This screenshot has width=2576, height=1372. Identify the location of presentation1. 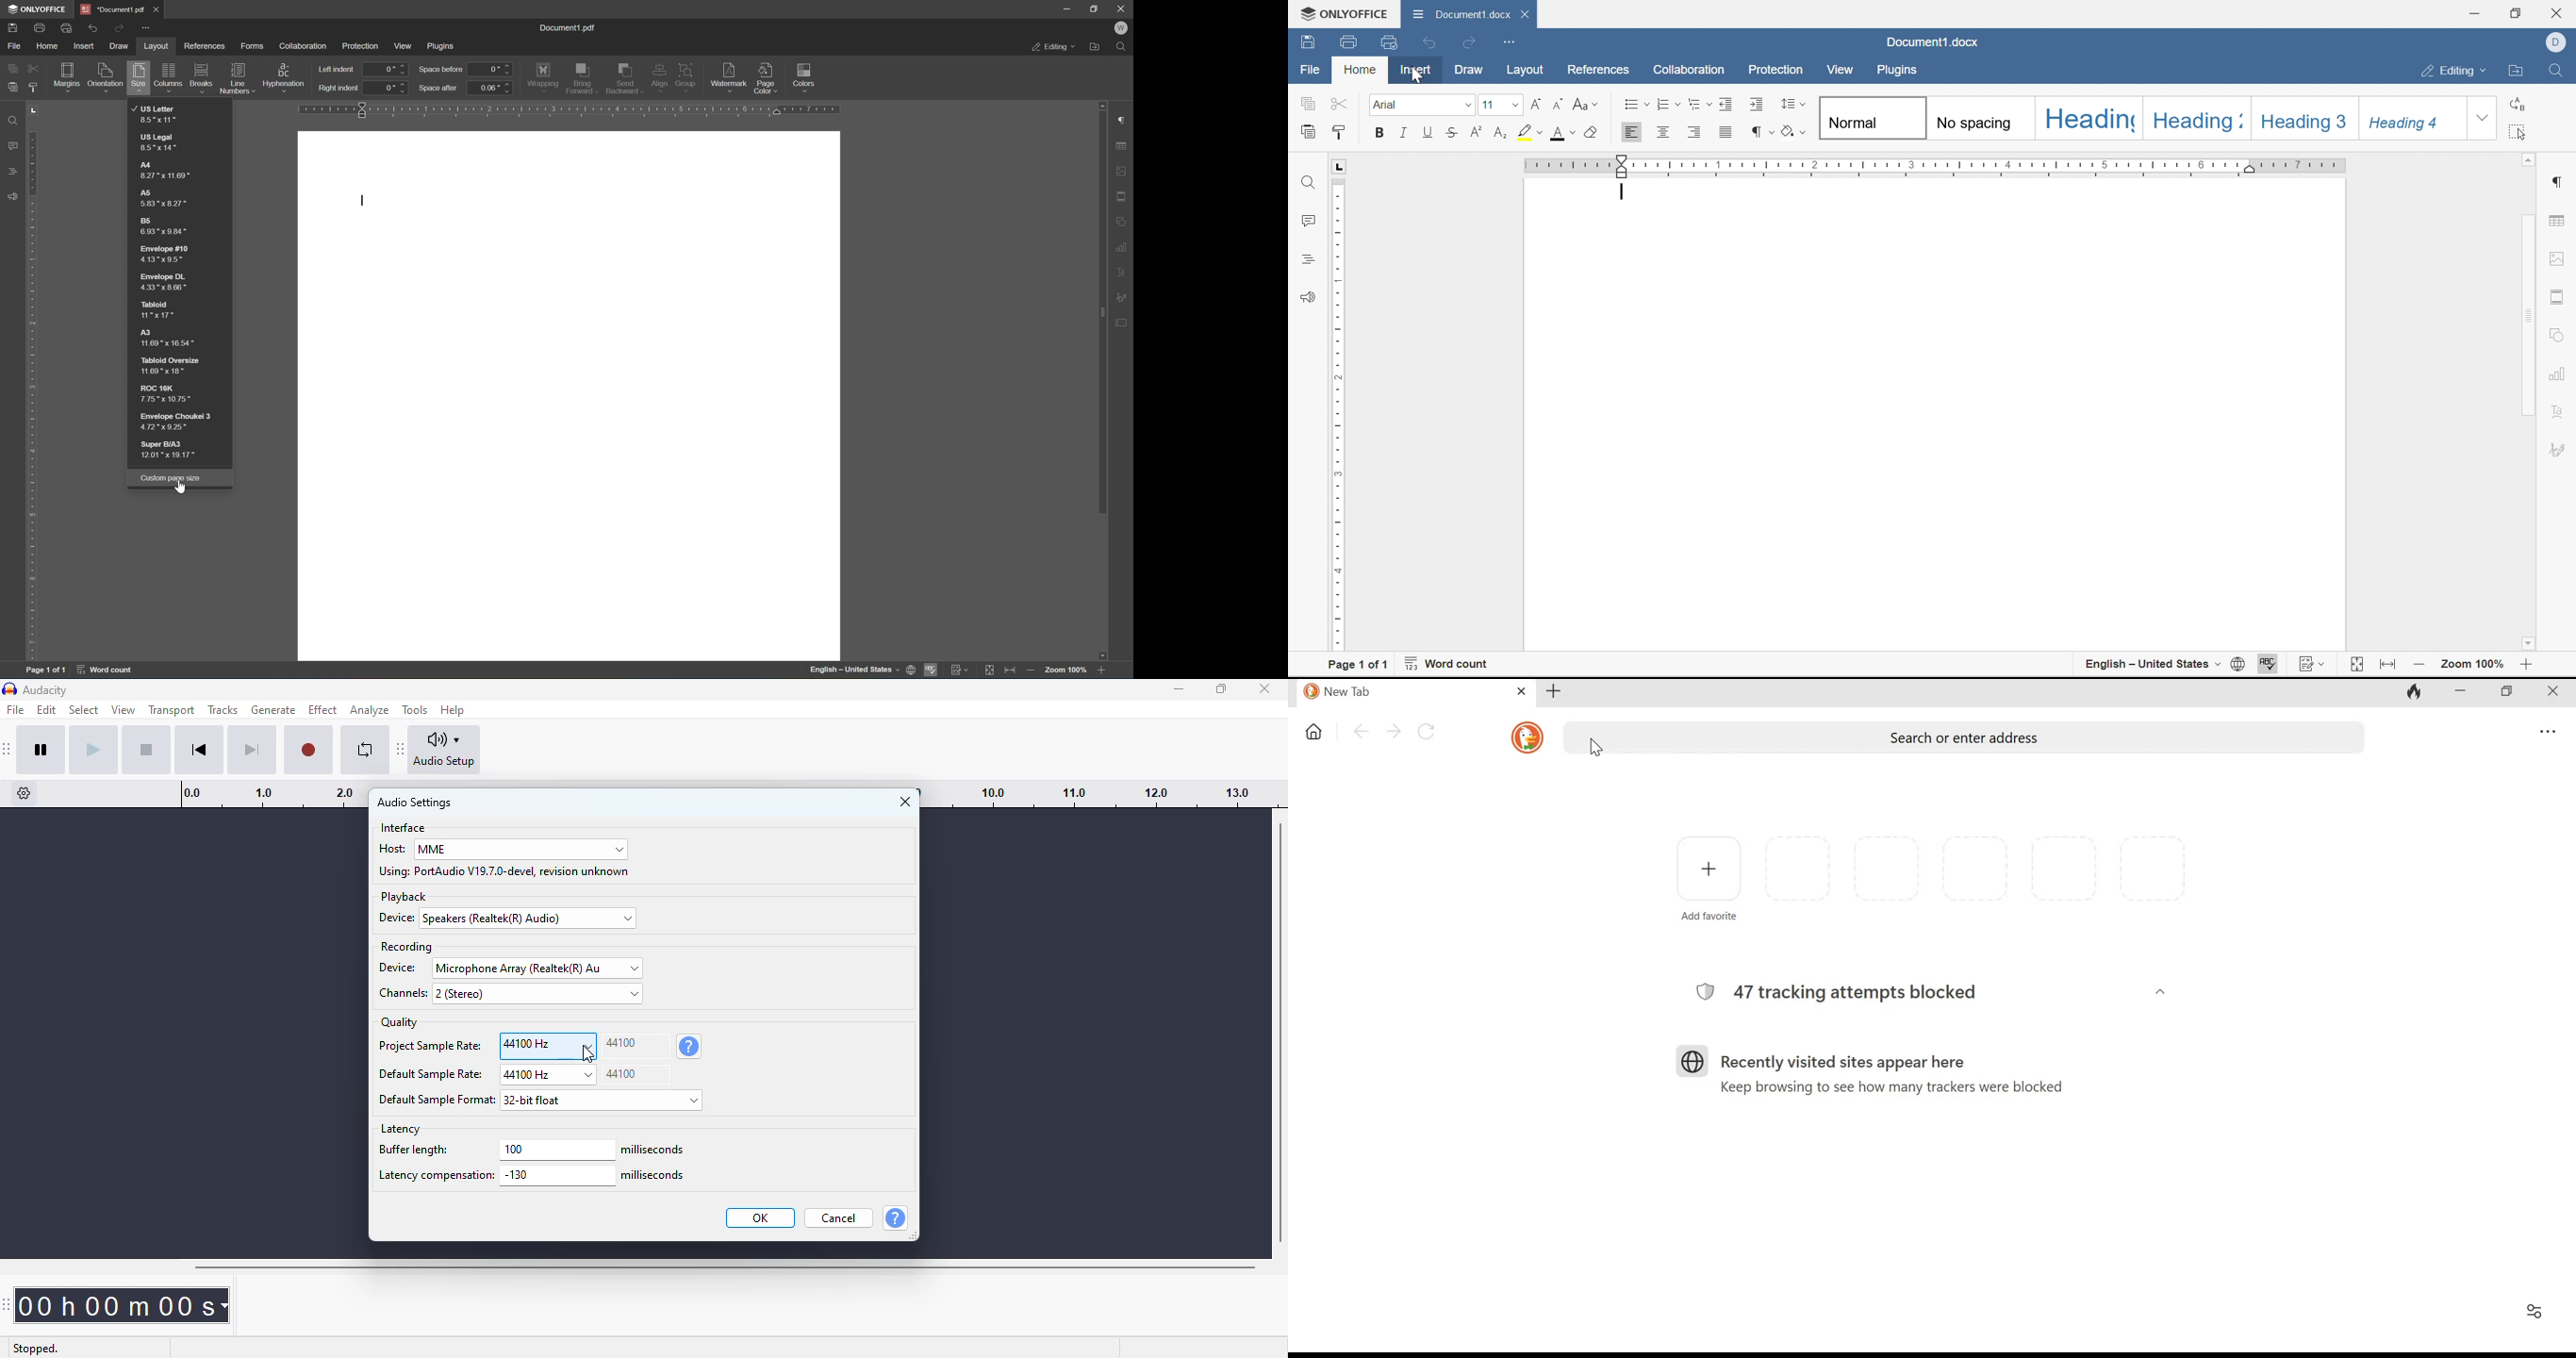
(113, 9).